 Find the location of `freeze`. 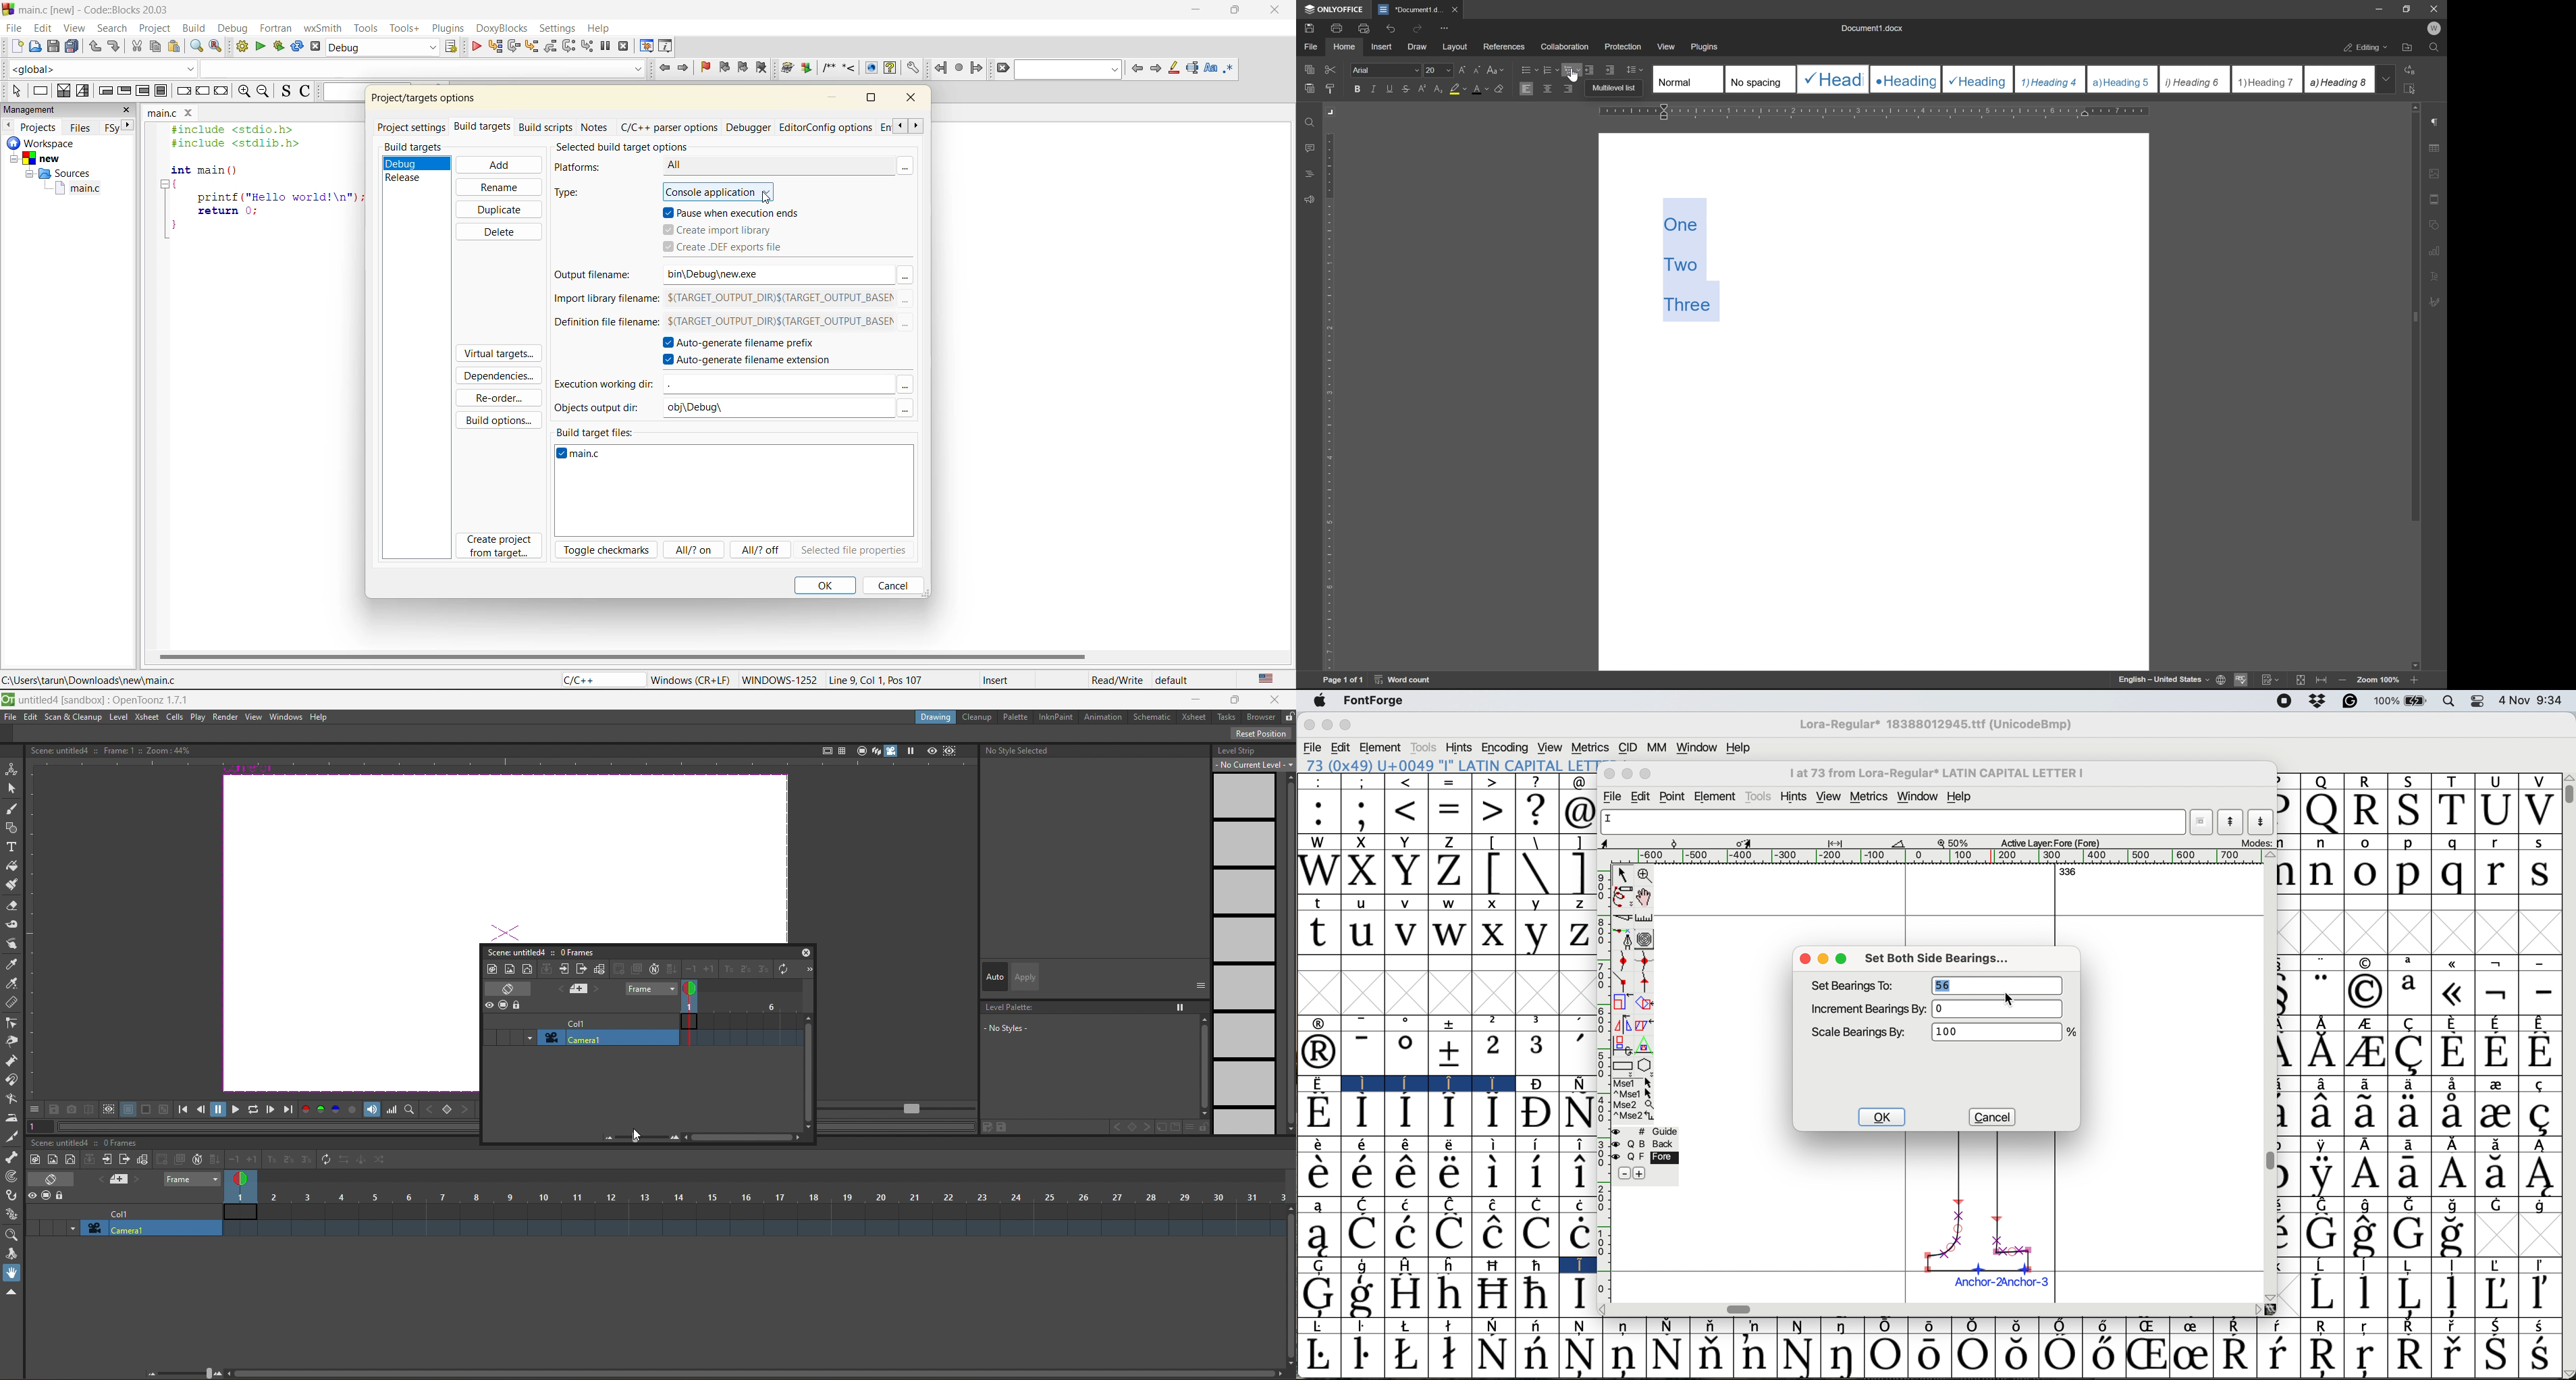

freeze is located at coordinates (909, 751).